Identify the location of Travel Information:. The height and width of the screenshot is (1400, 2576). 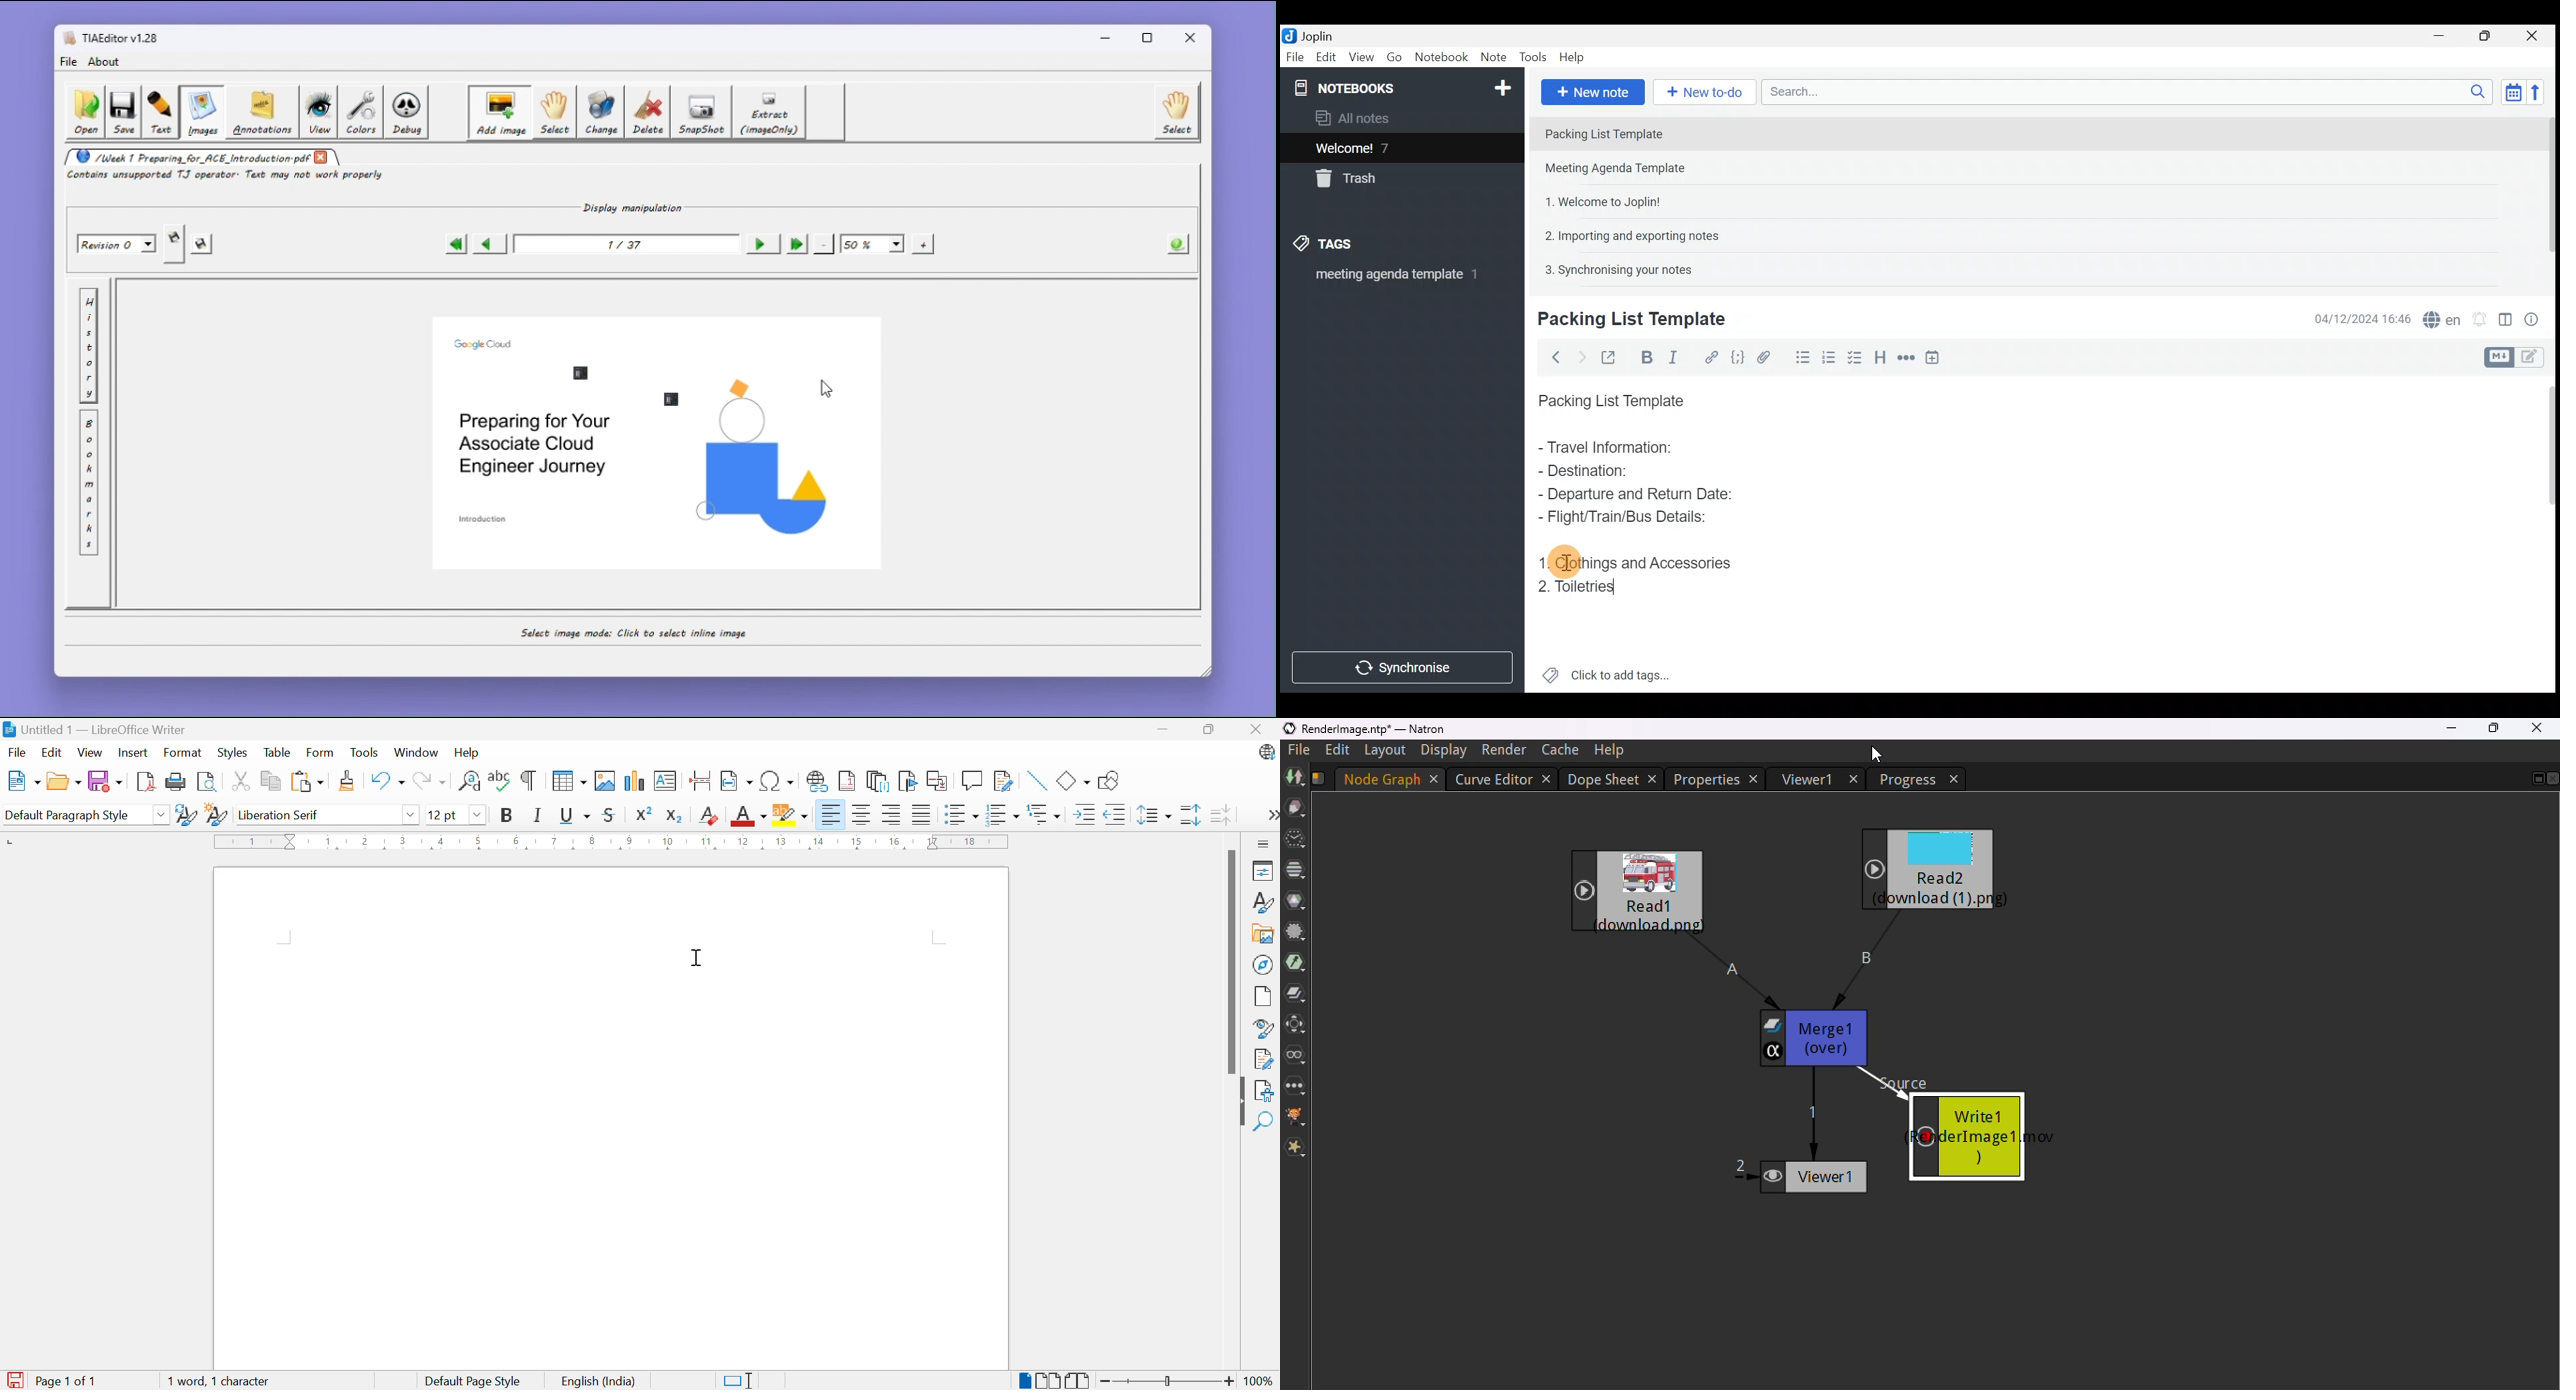
(1617, 449).